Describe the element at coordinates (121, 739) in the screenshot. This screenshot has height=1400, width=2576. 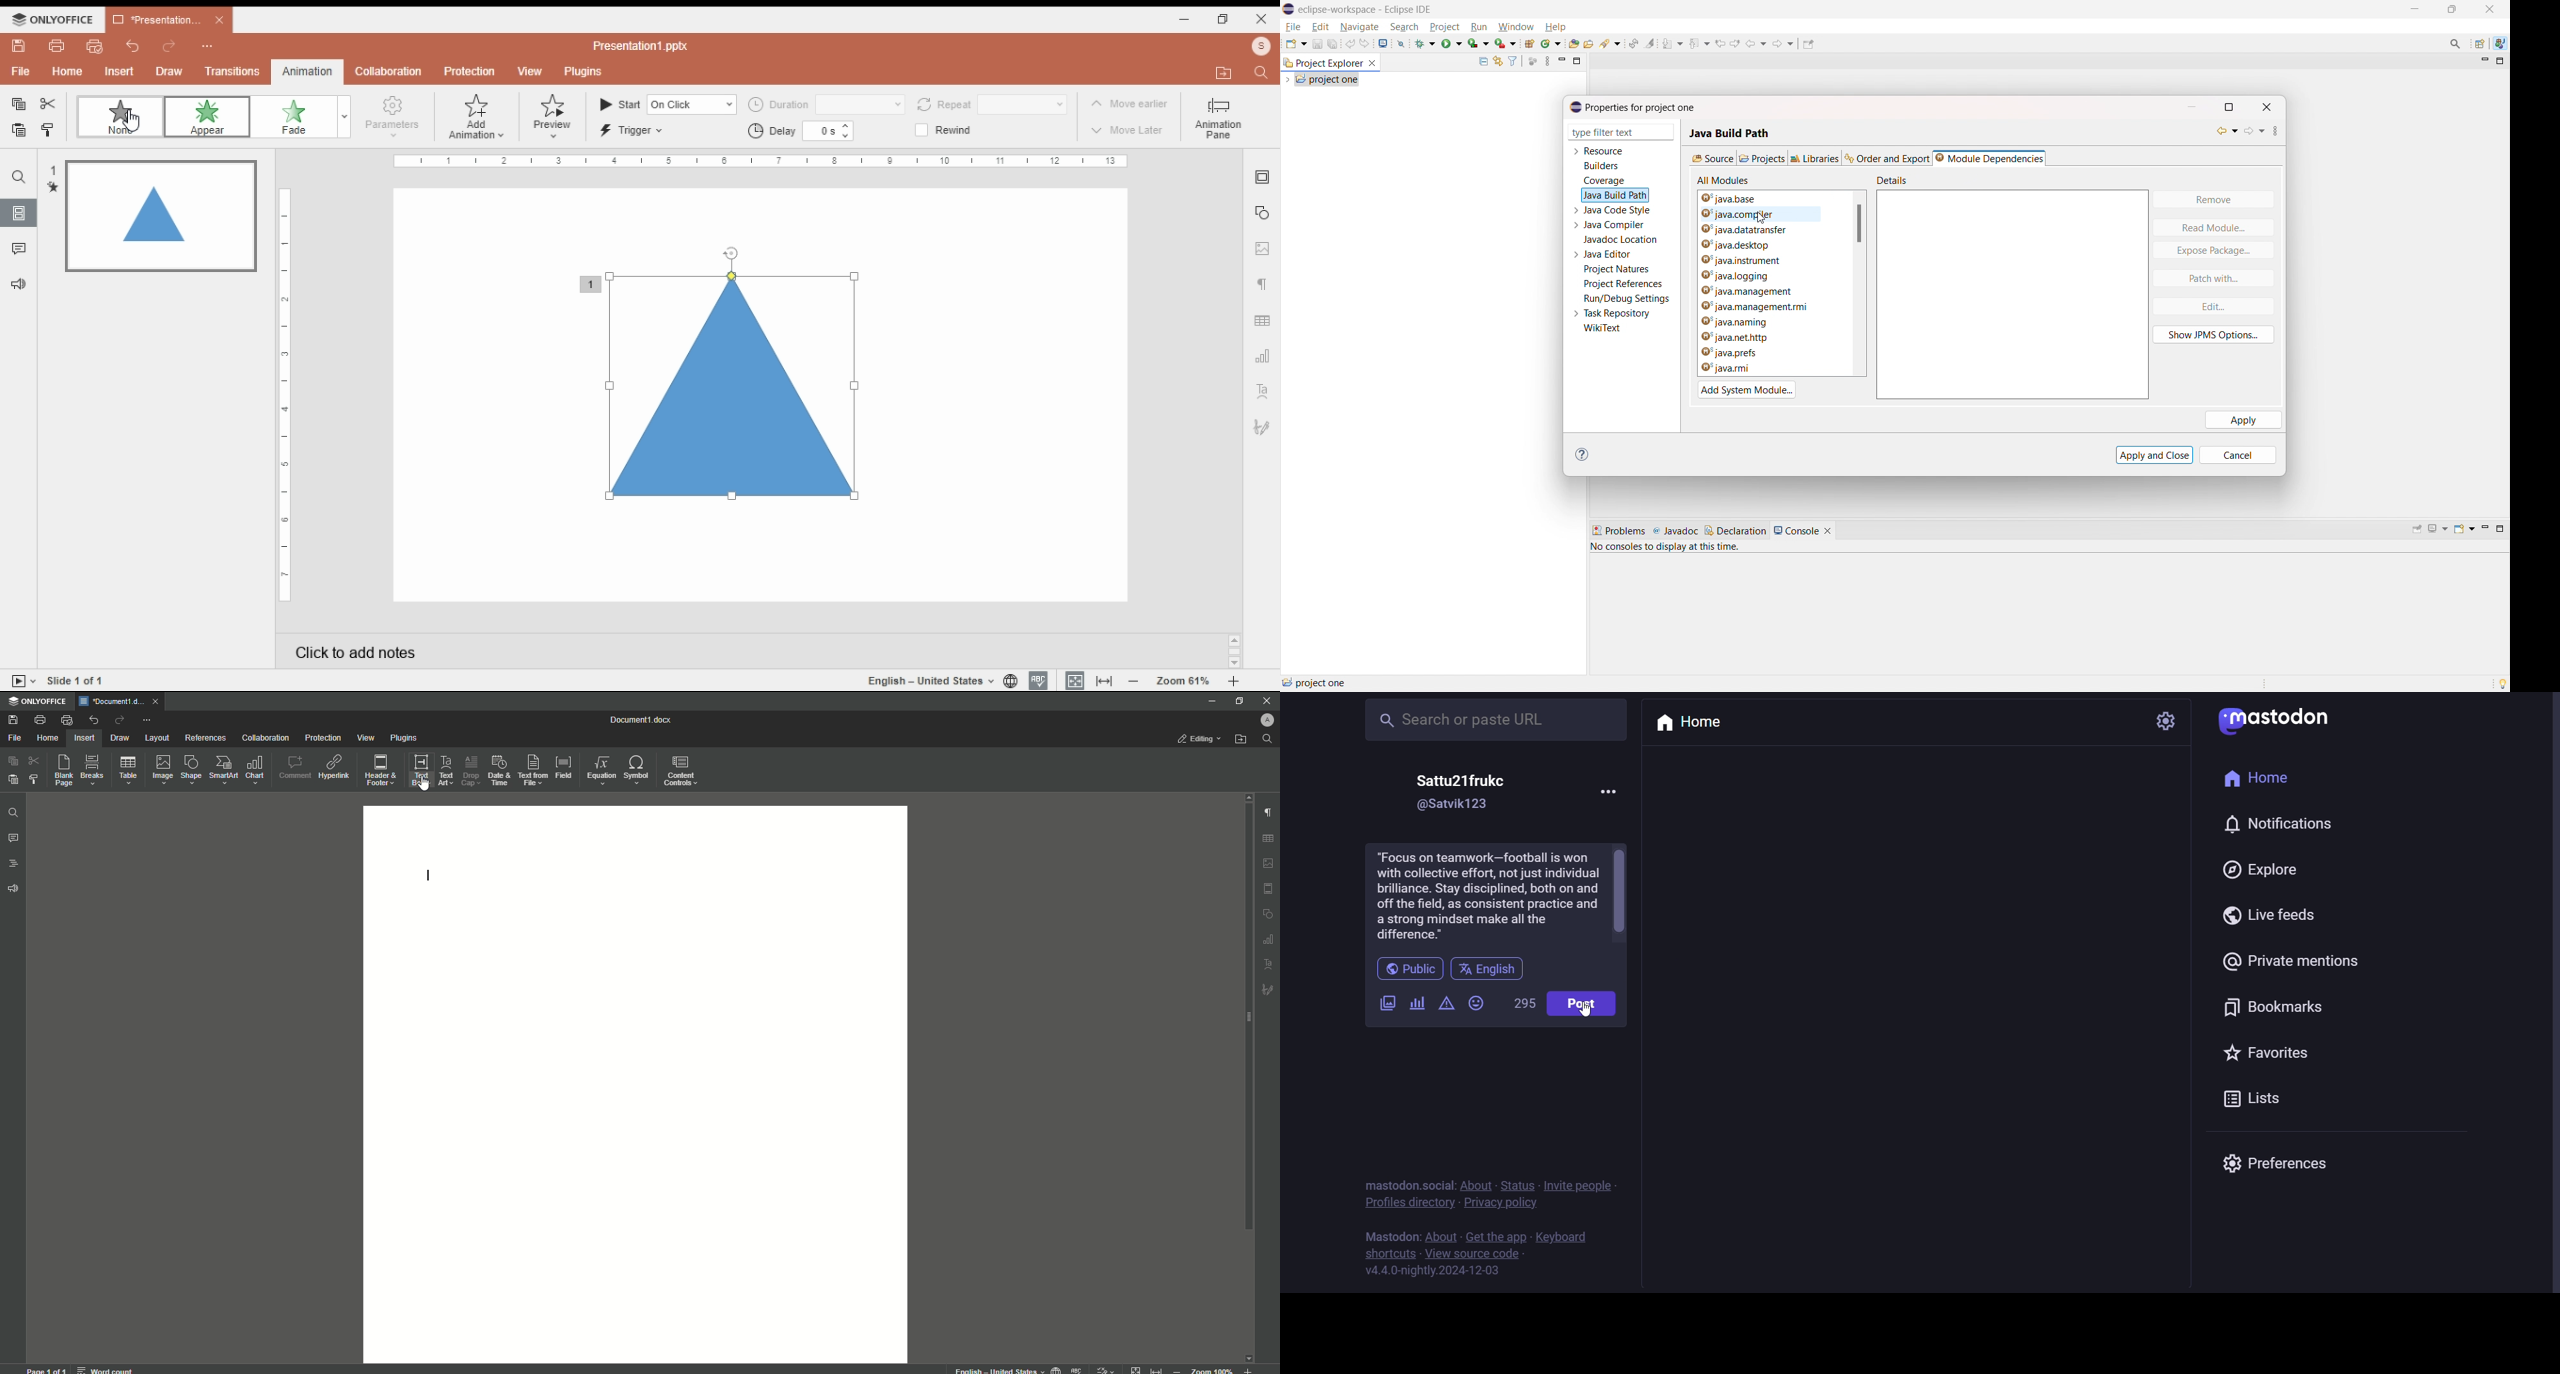
I see `Draw` at that location.